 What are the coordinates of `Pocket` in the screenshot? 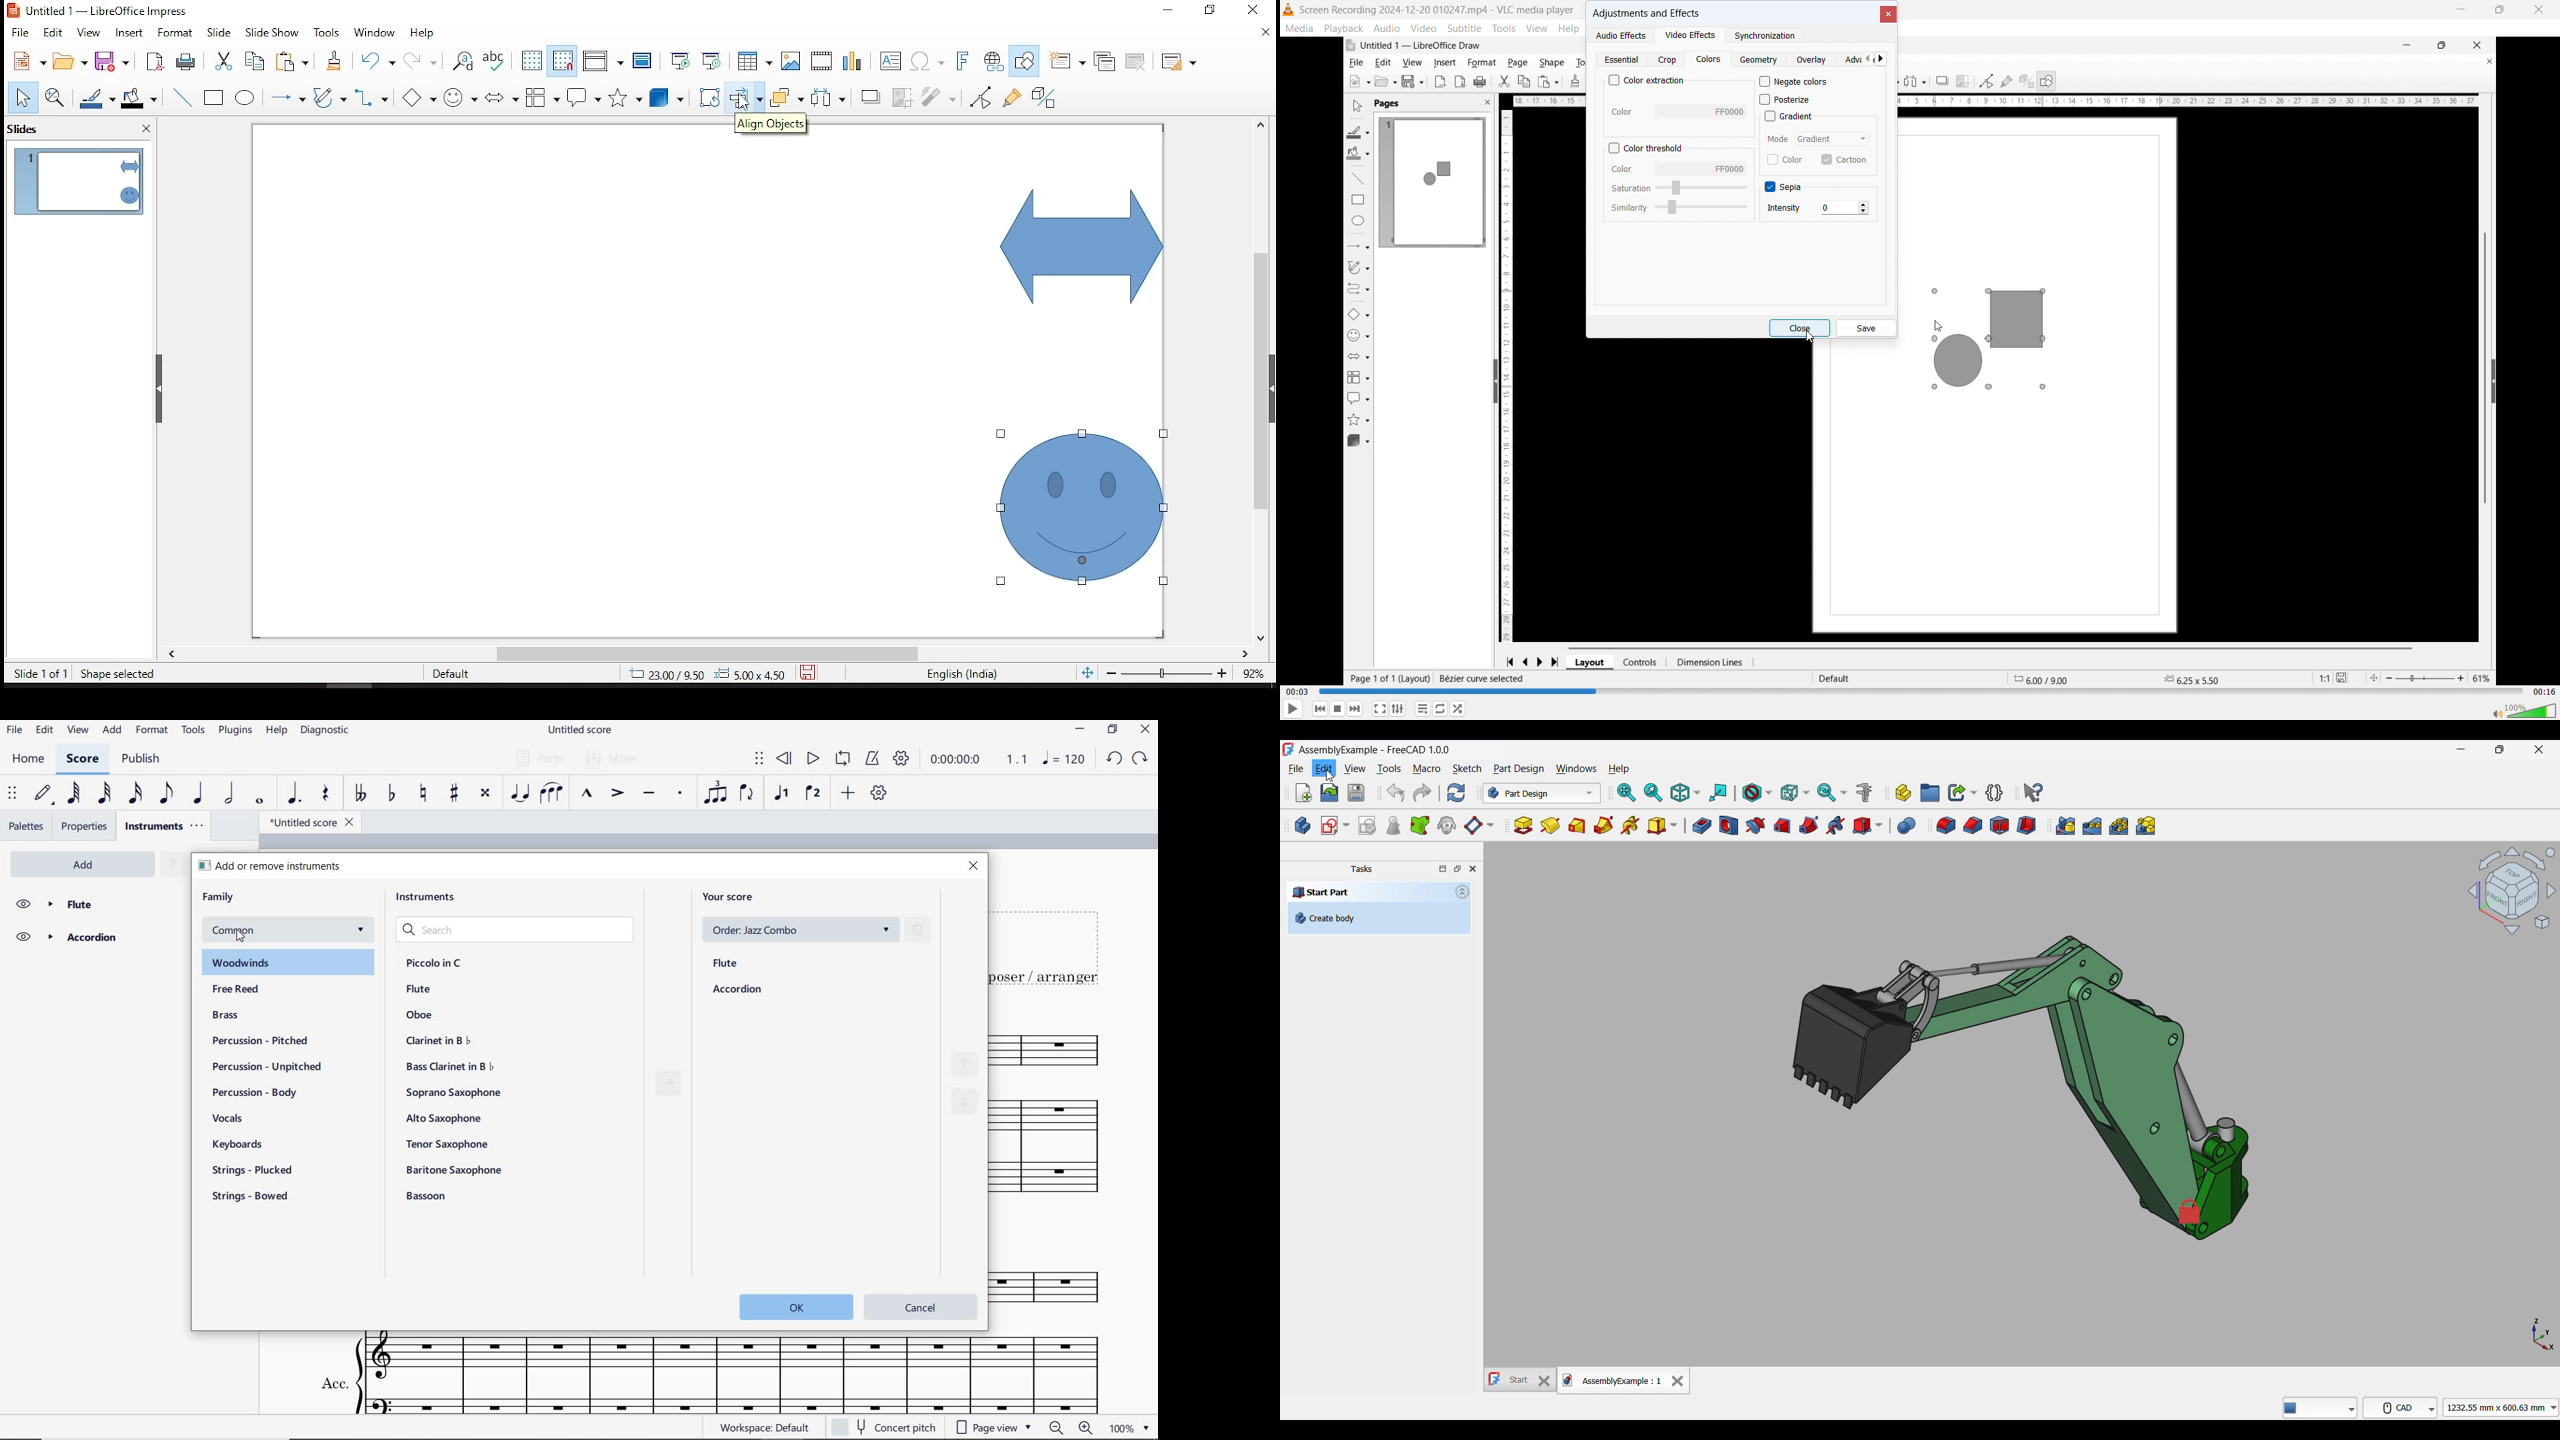 It's located at (1702, 826).